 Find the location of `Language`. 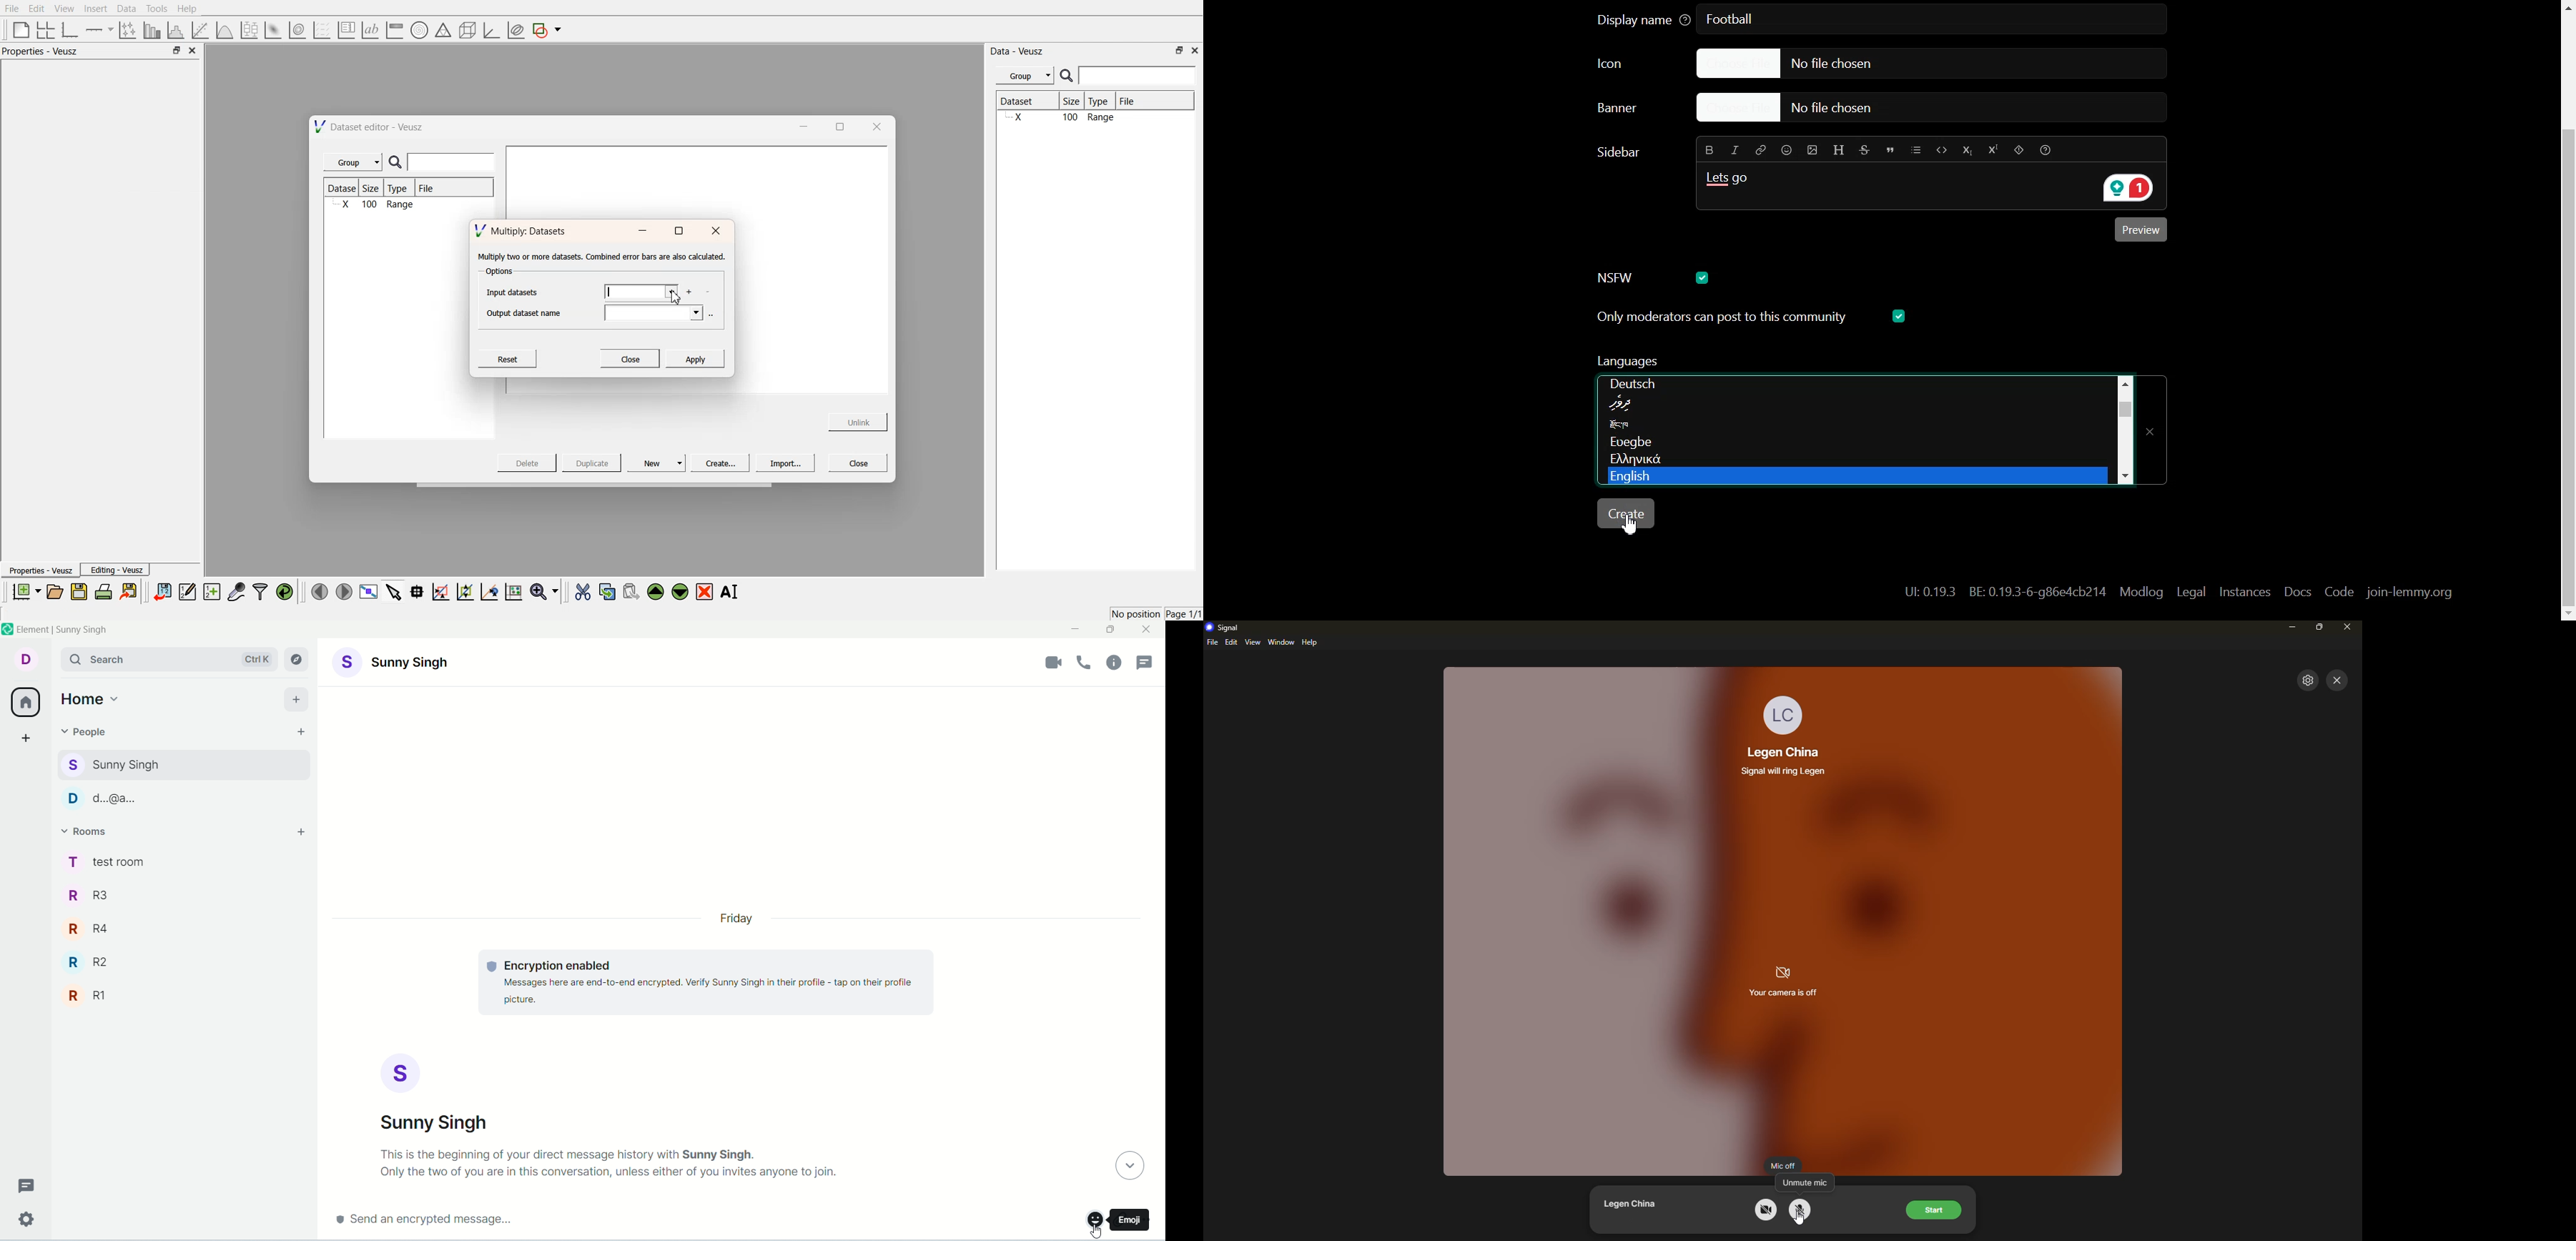

Language is located at coordinates (1857, 383).